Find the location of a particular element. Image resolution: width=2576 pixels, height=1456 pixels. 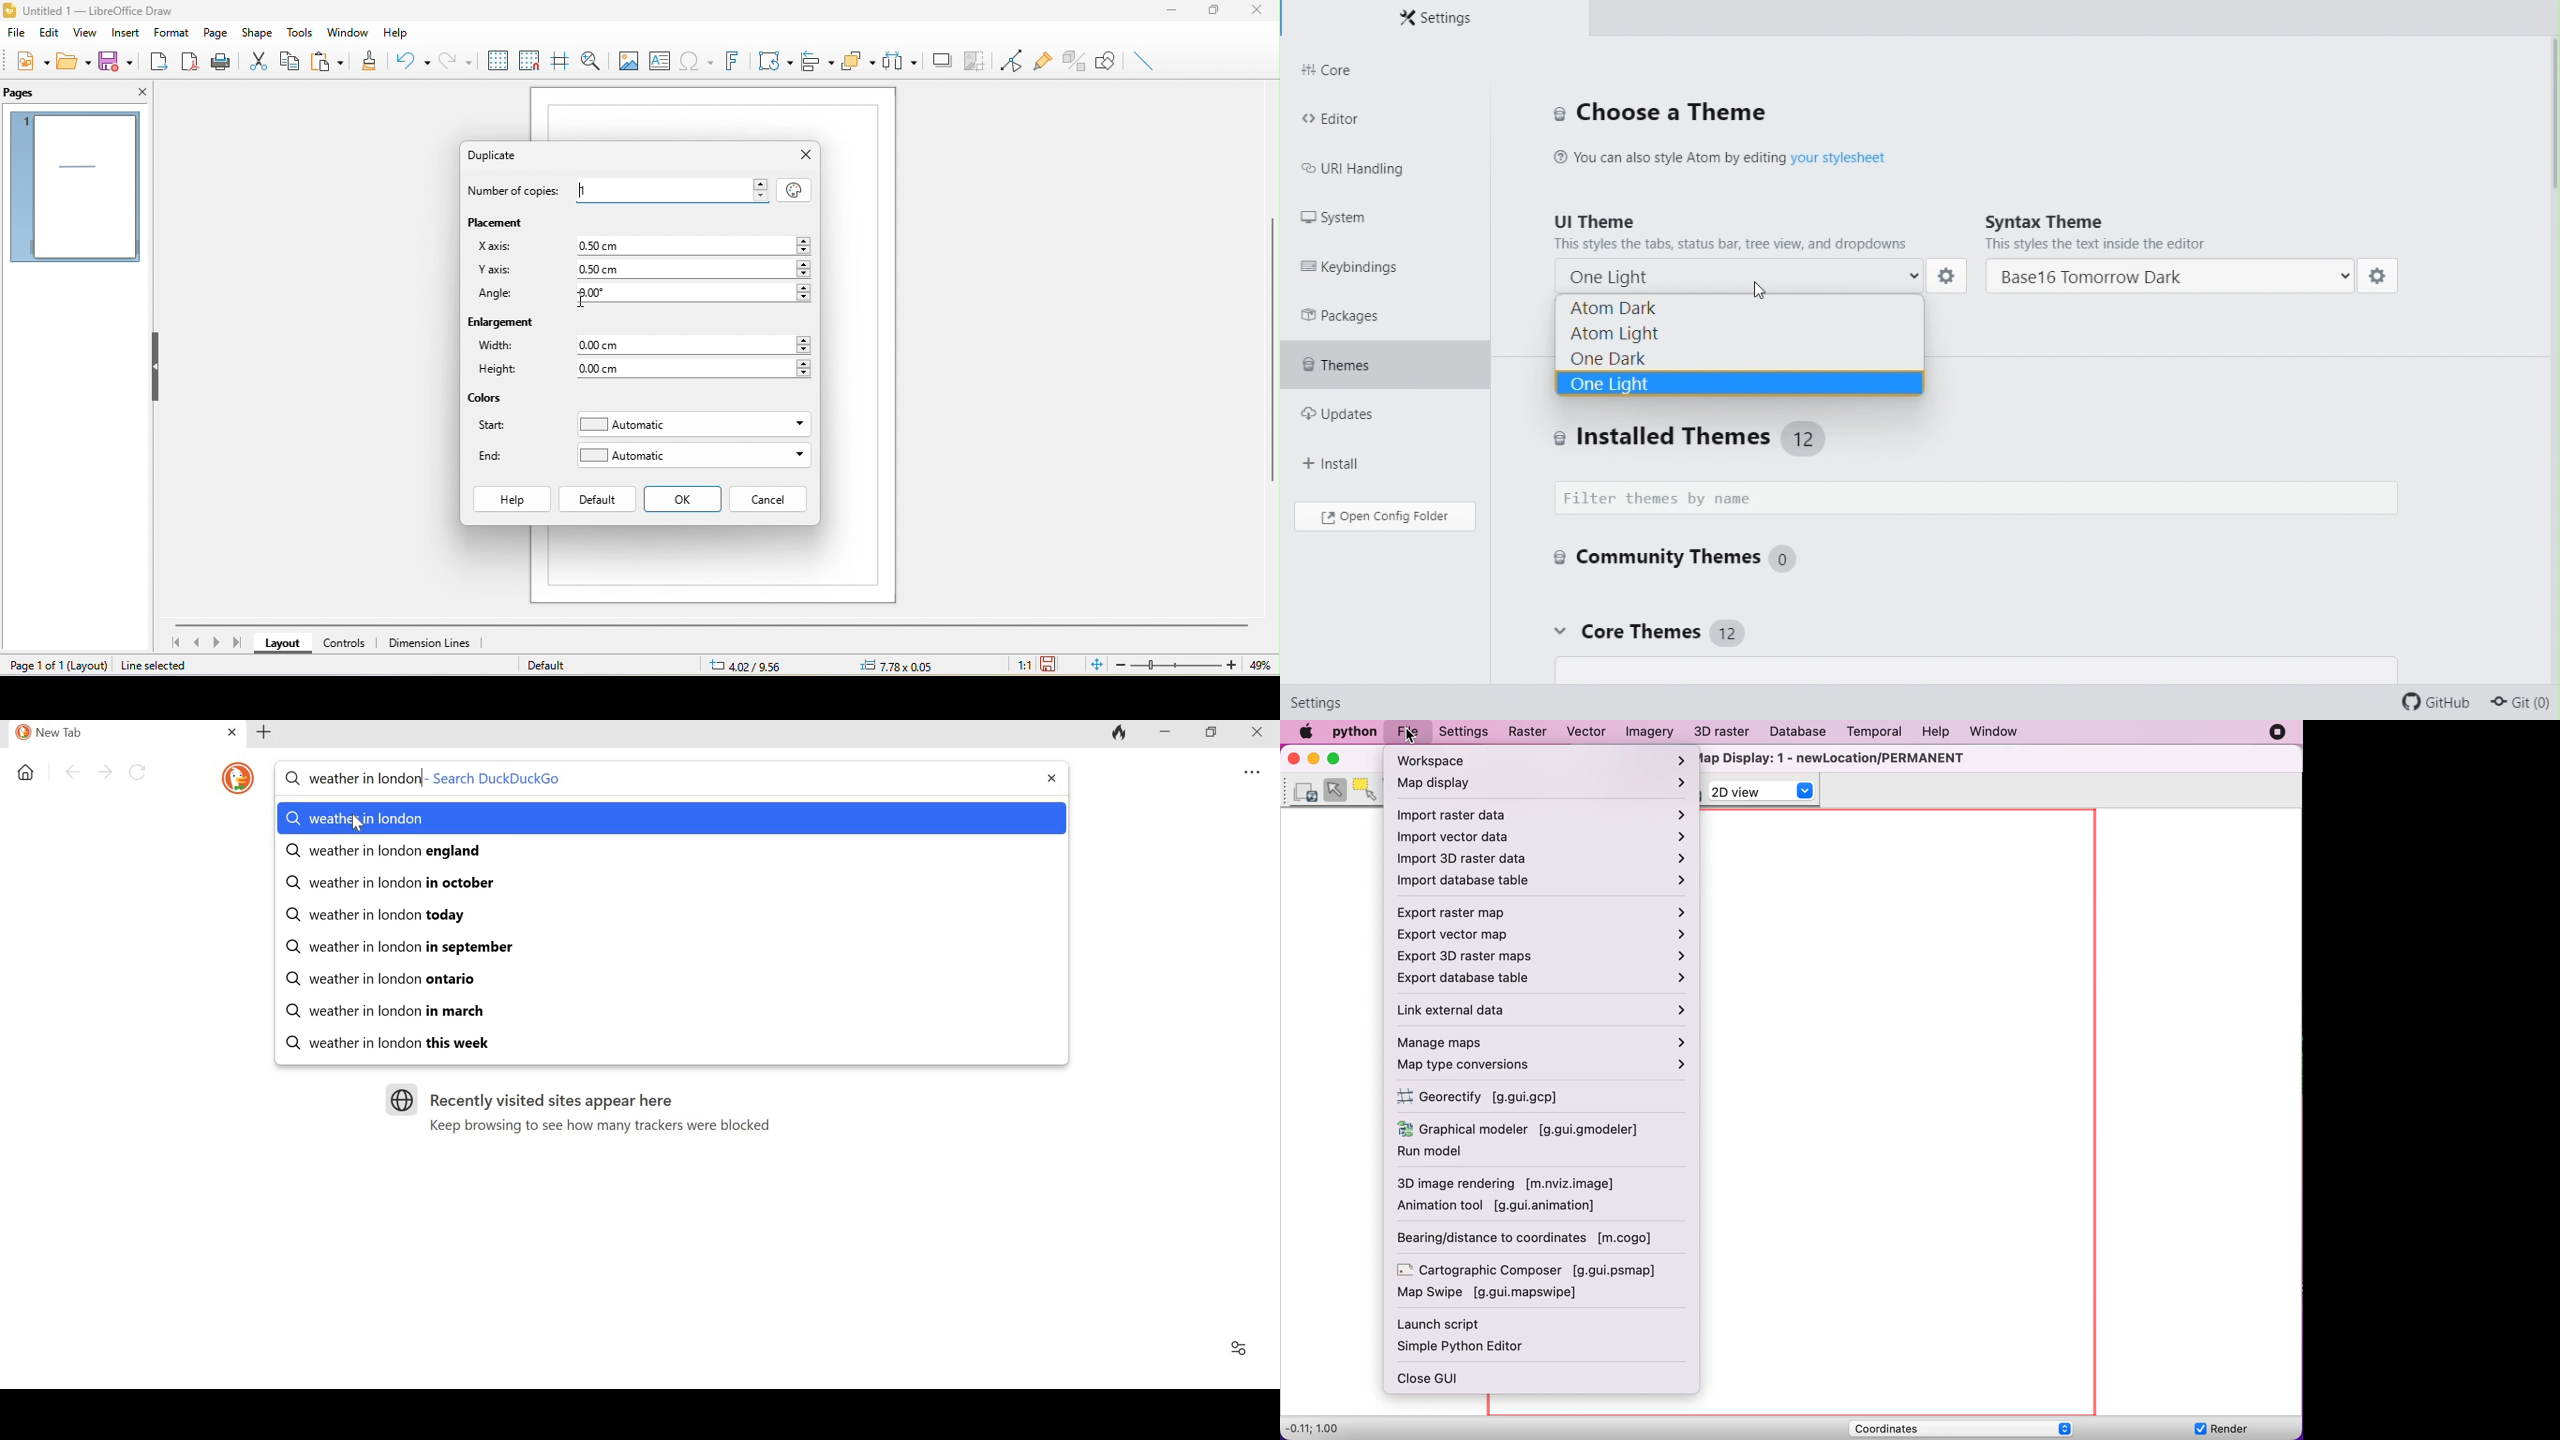

zoom is located at coordinates (1189, 665).